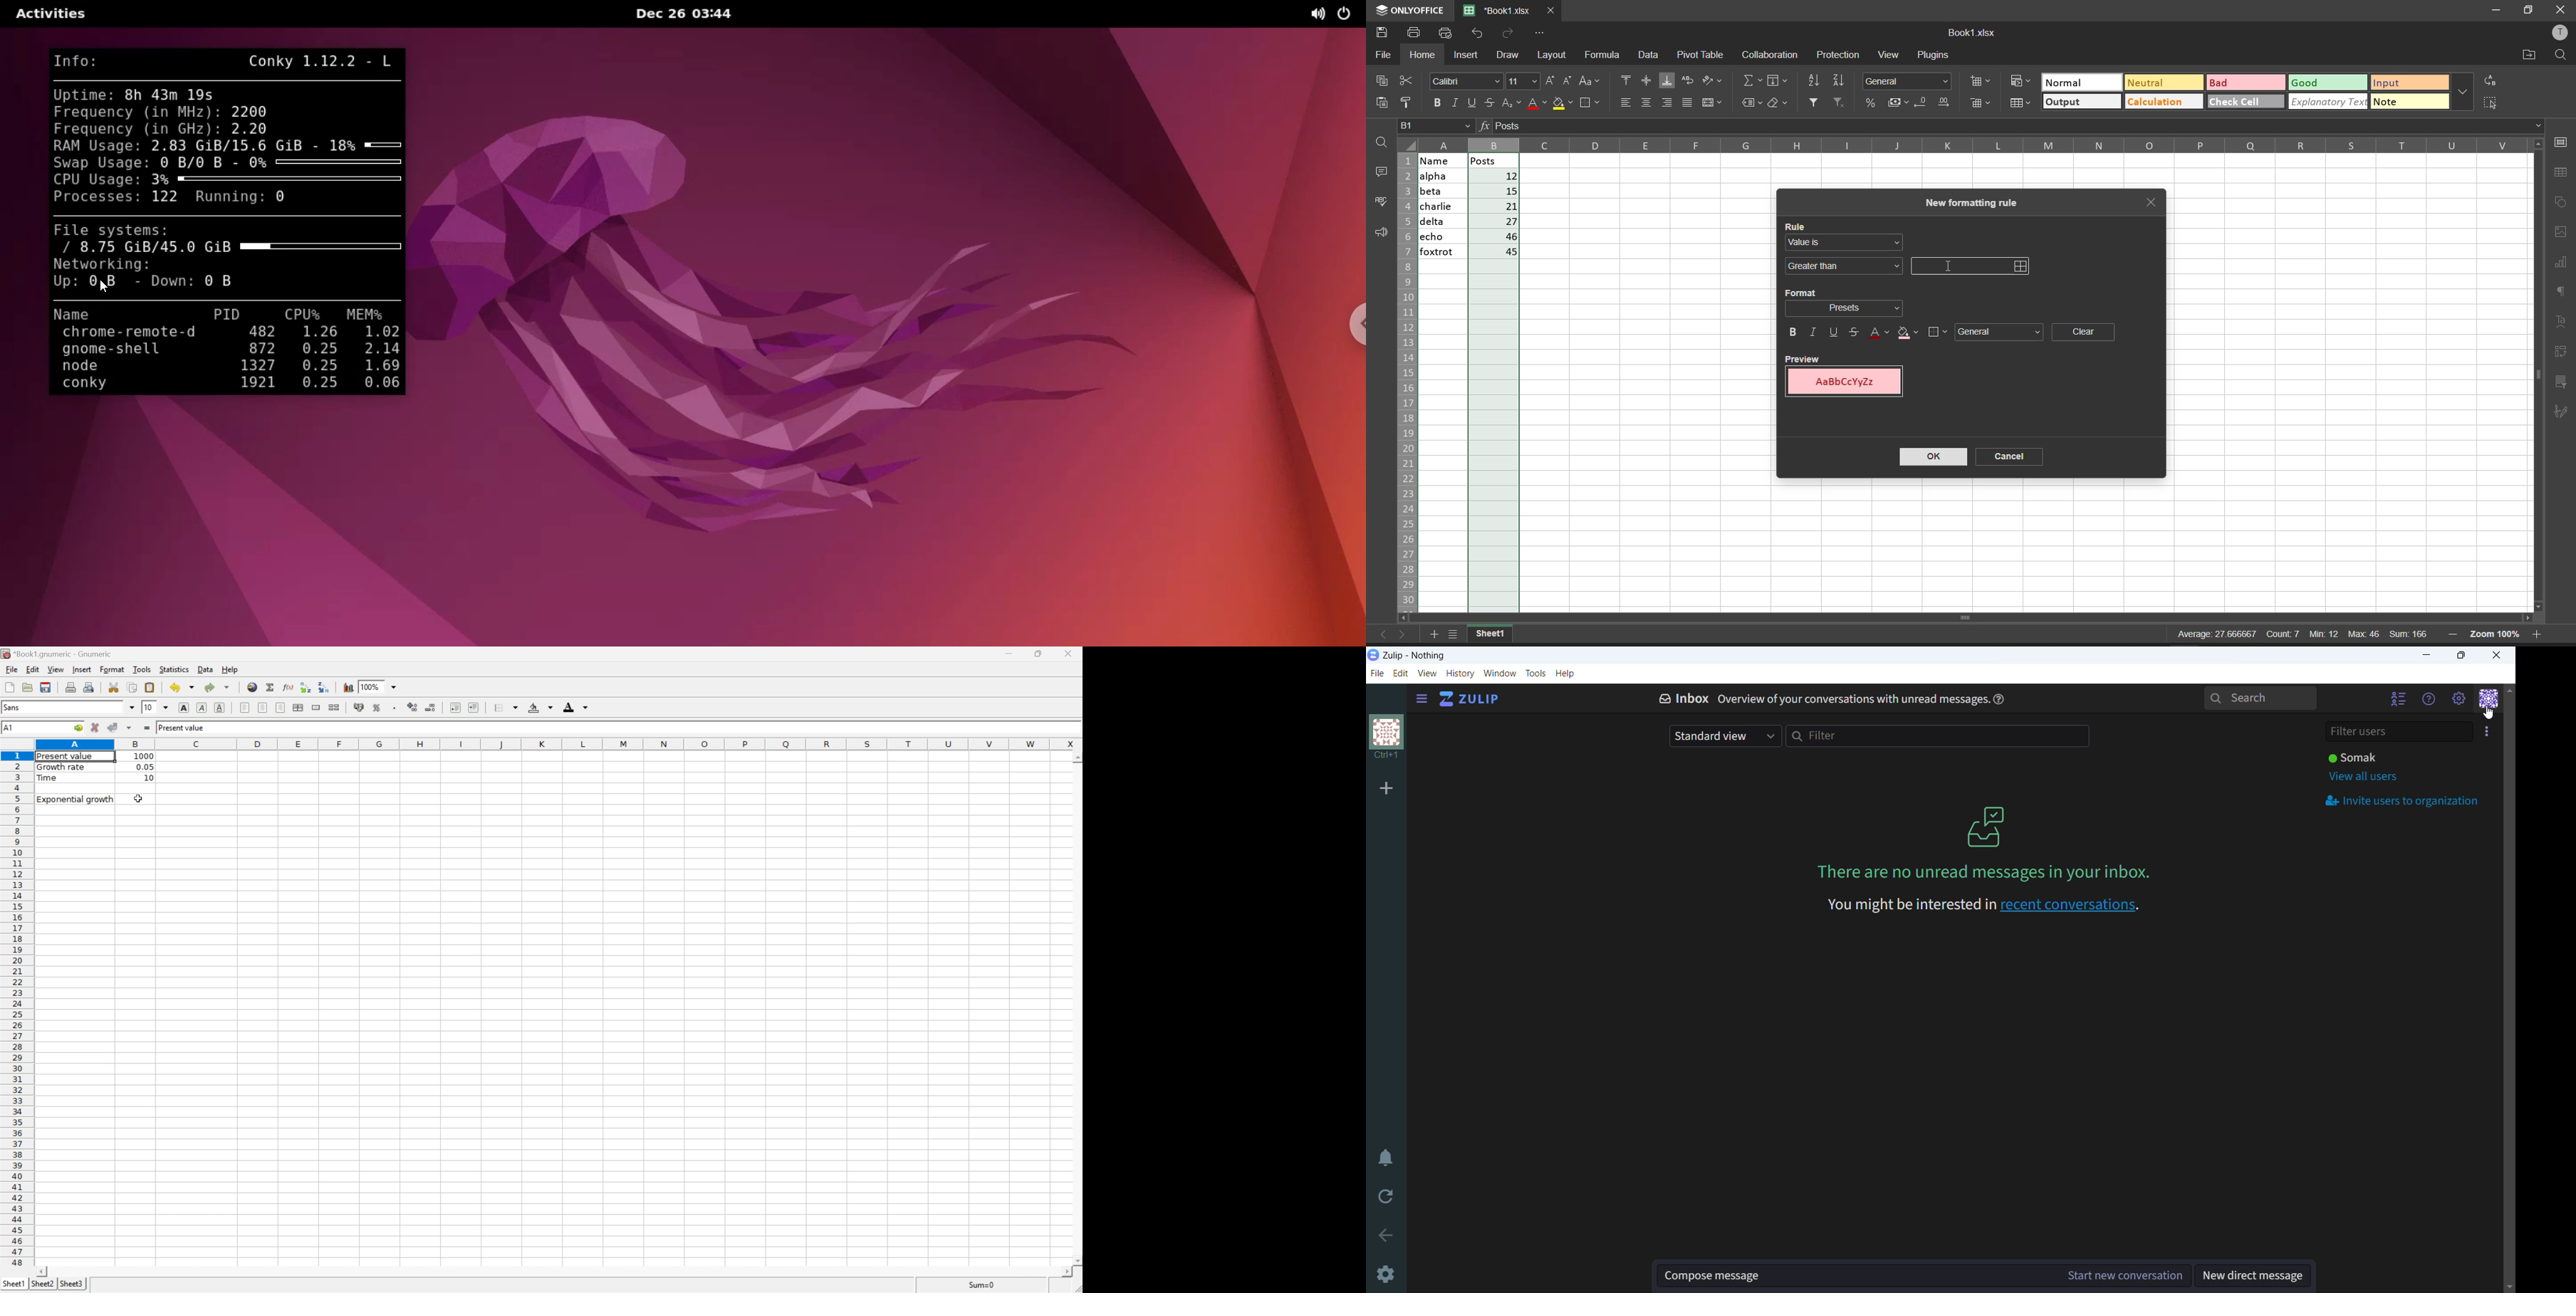  What do you see at coordinates (1386, 1158) in the screenshot?
I see `enable do not disturb` at bounding box center [1386, 1158].